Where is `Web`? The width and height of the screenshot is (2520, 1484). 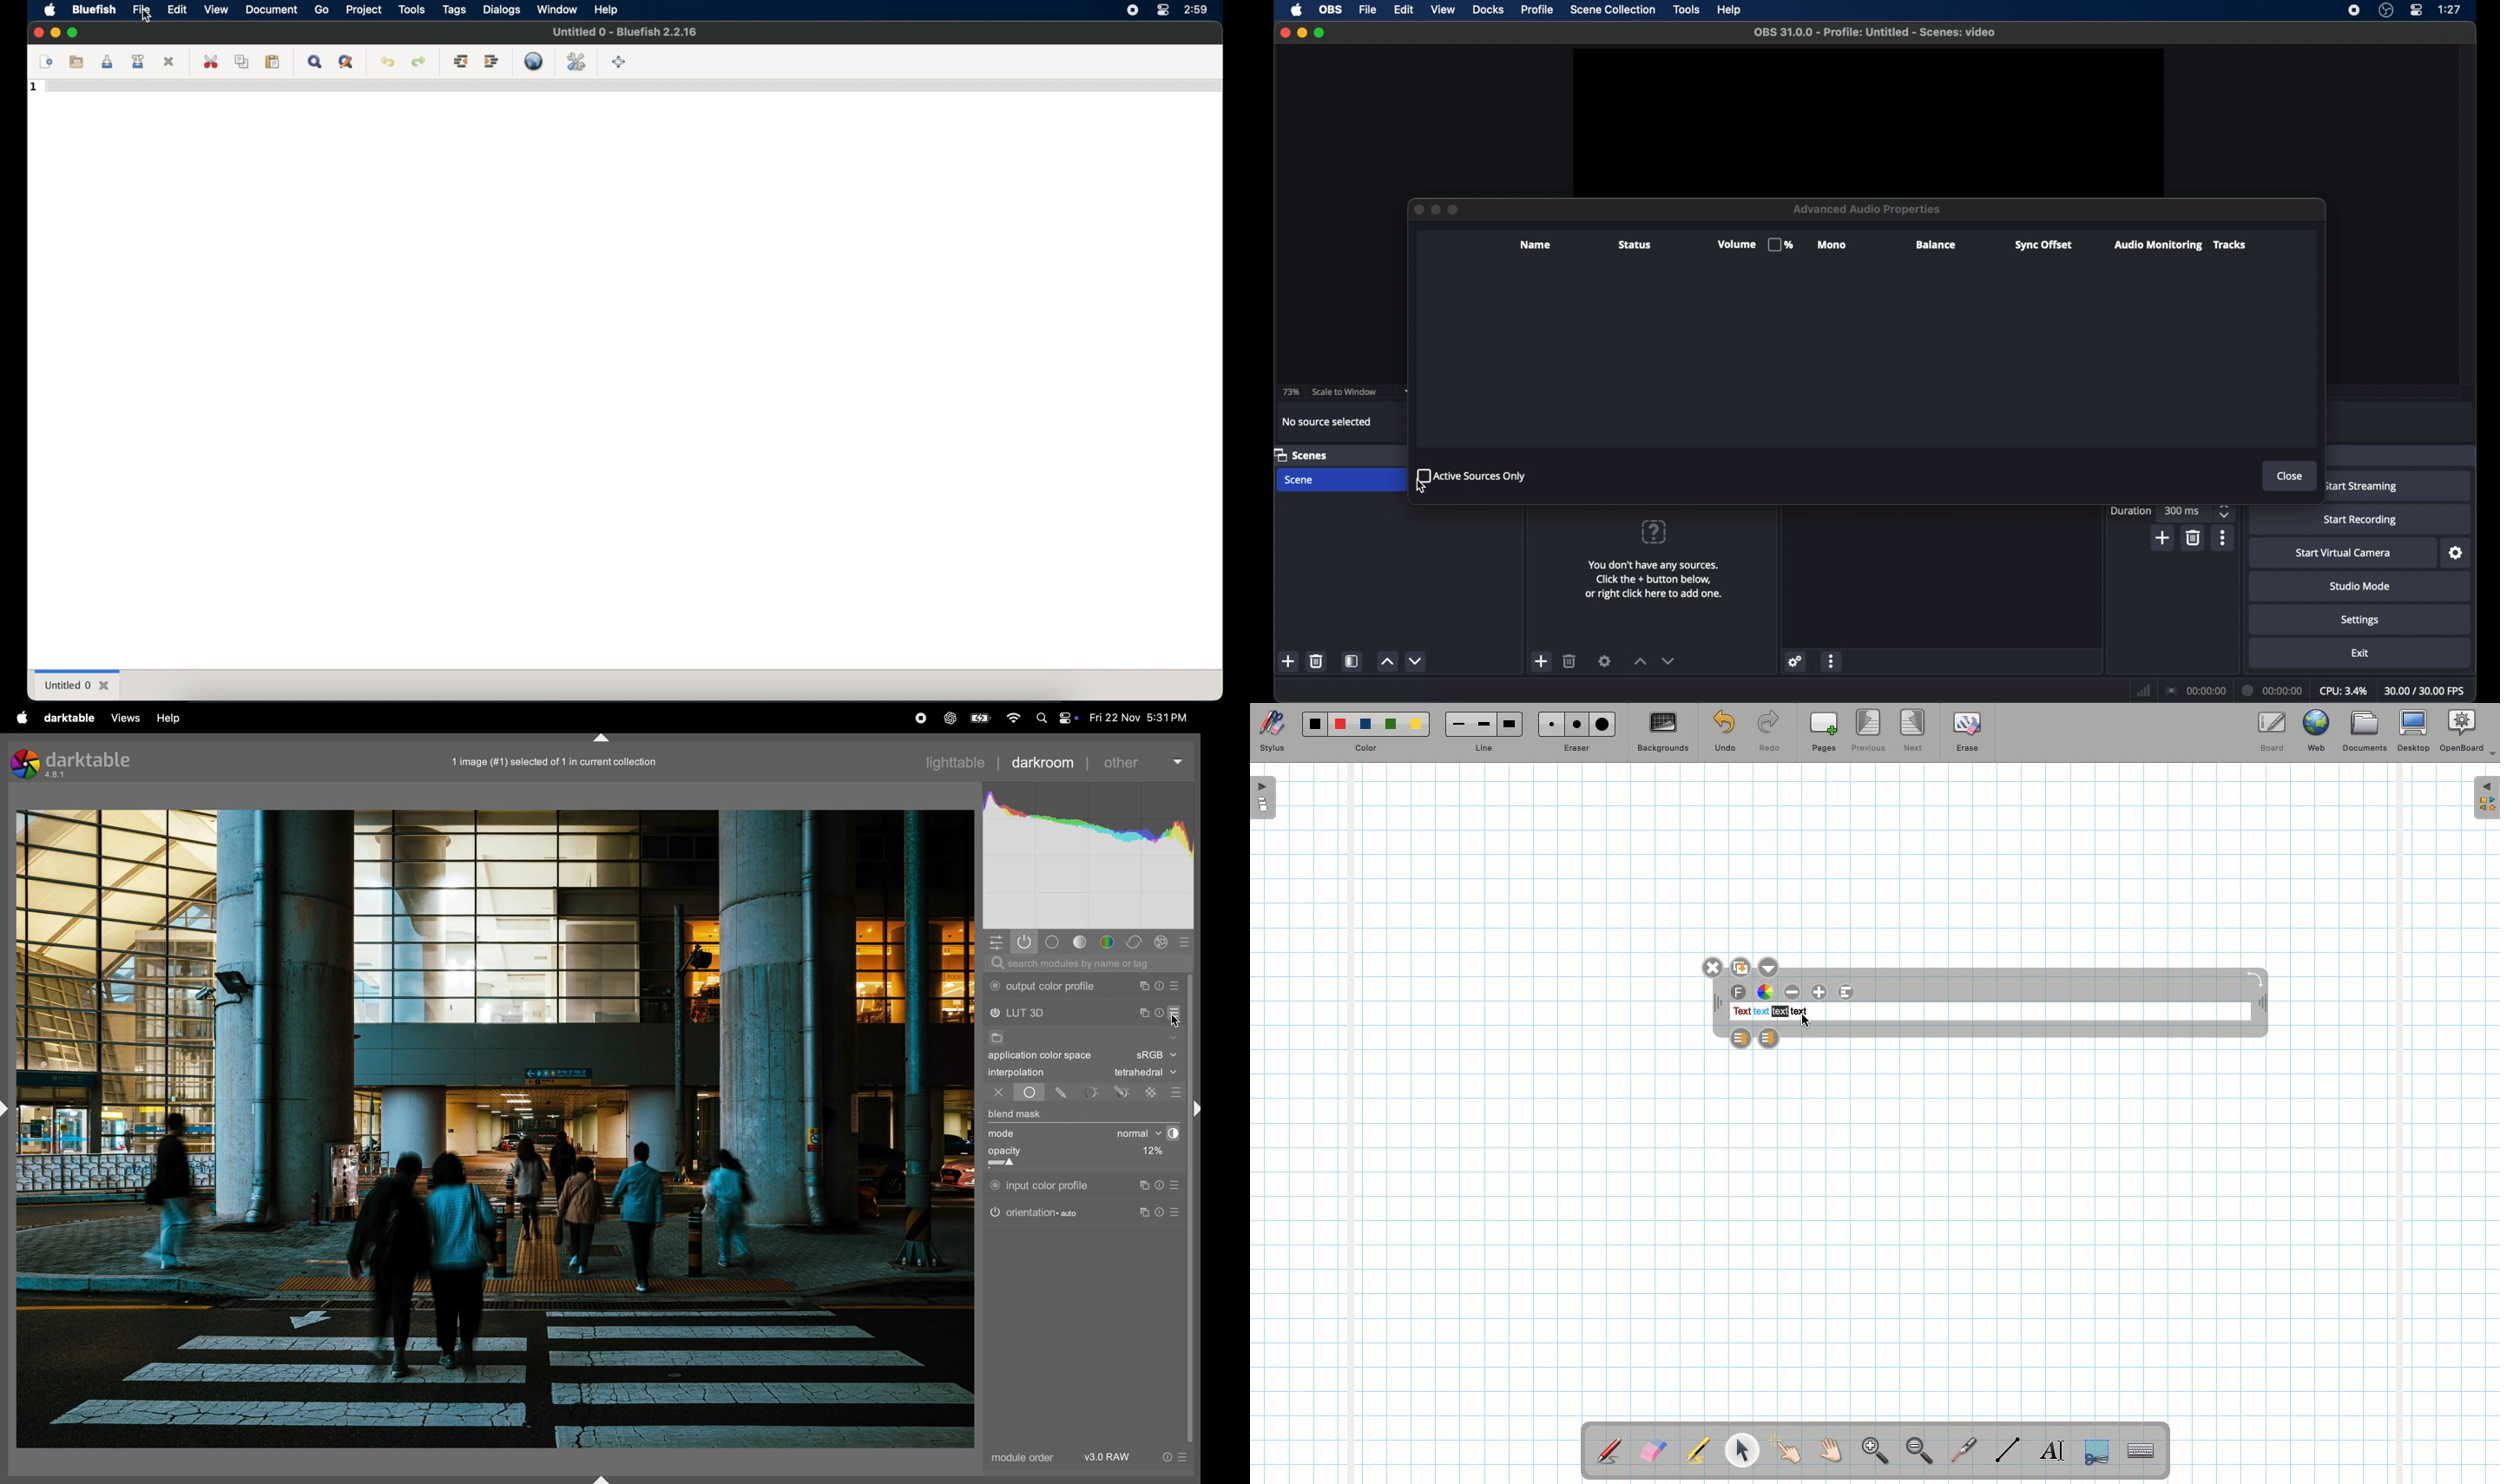
Web is located at coordinates (2315, 734).